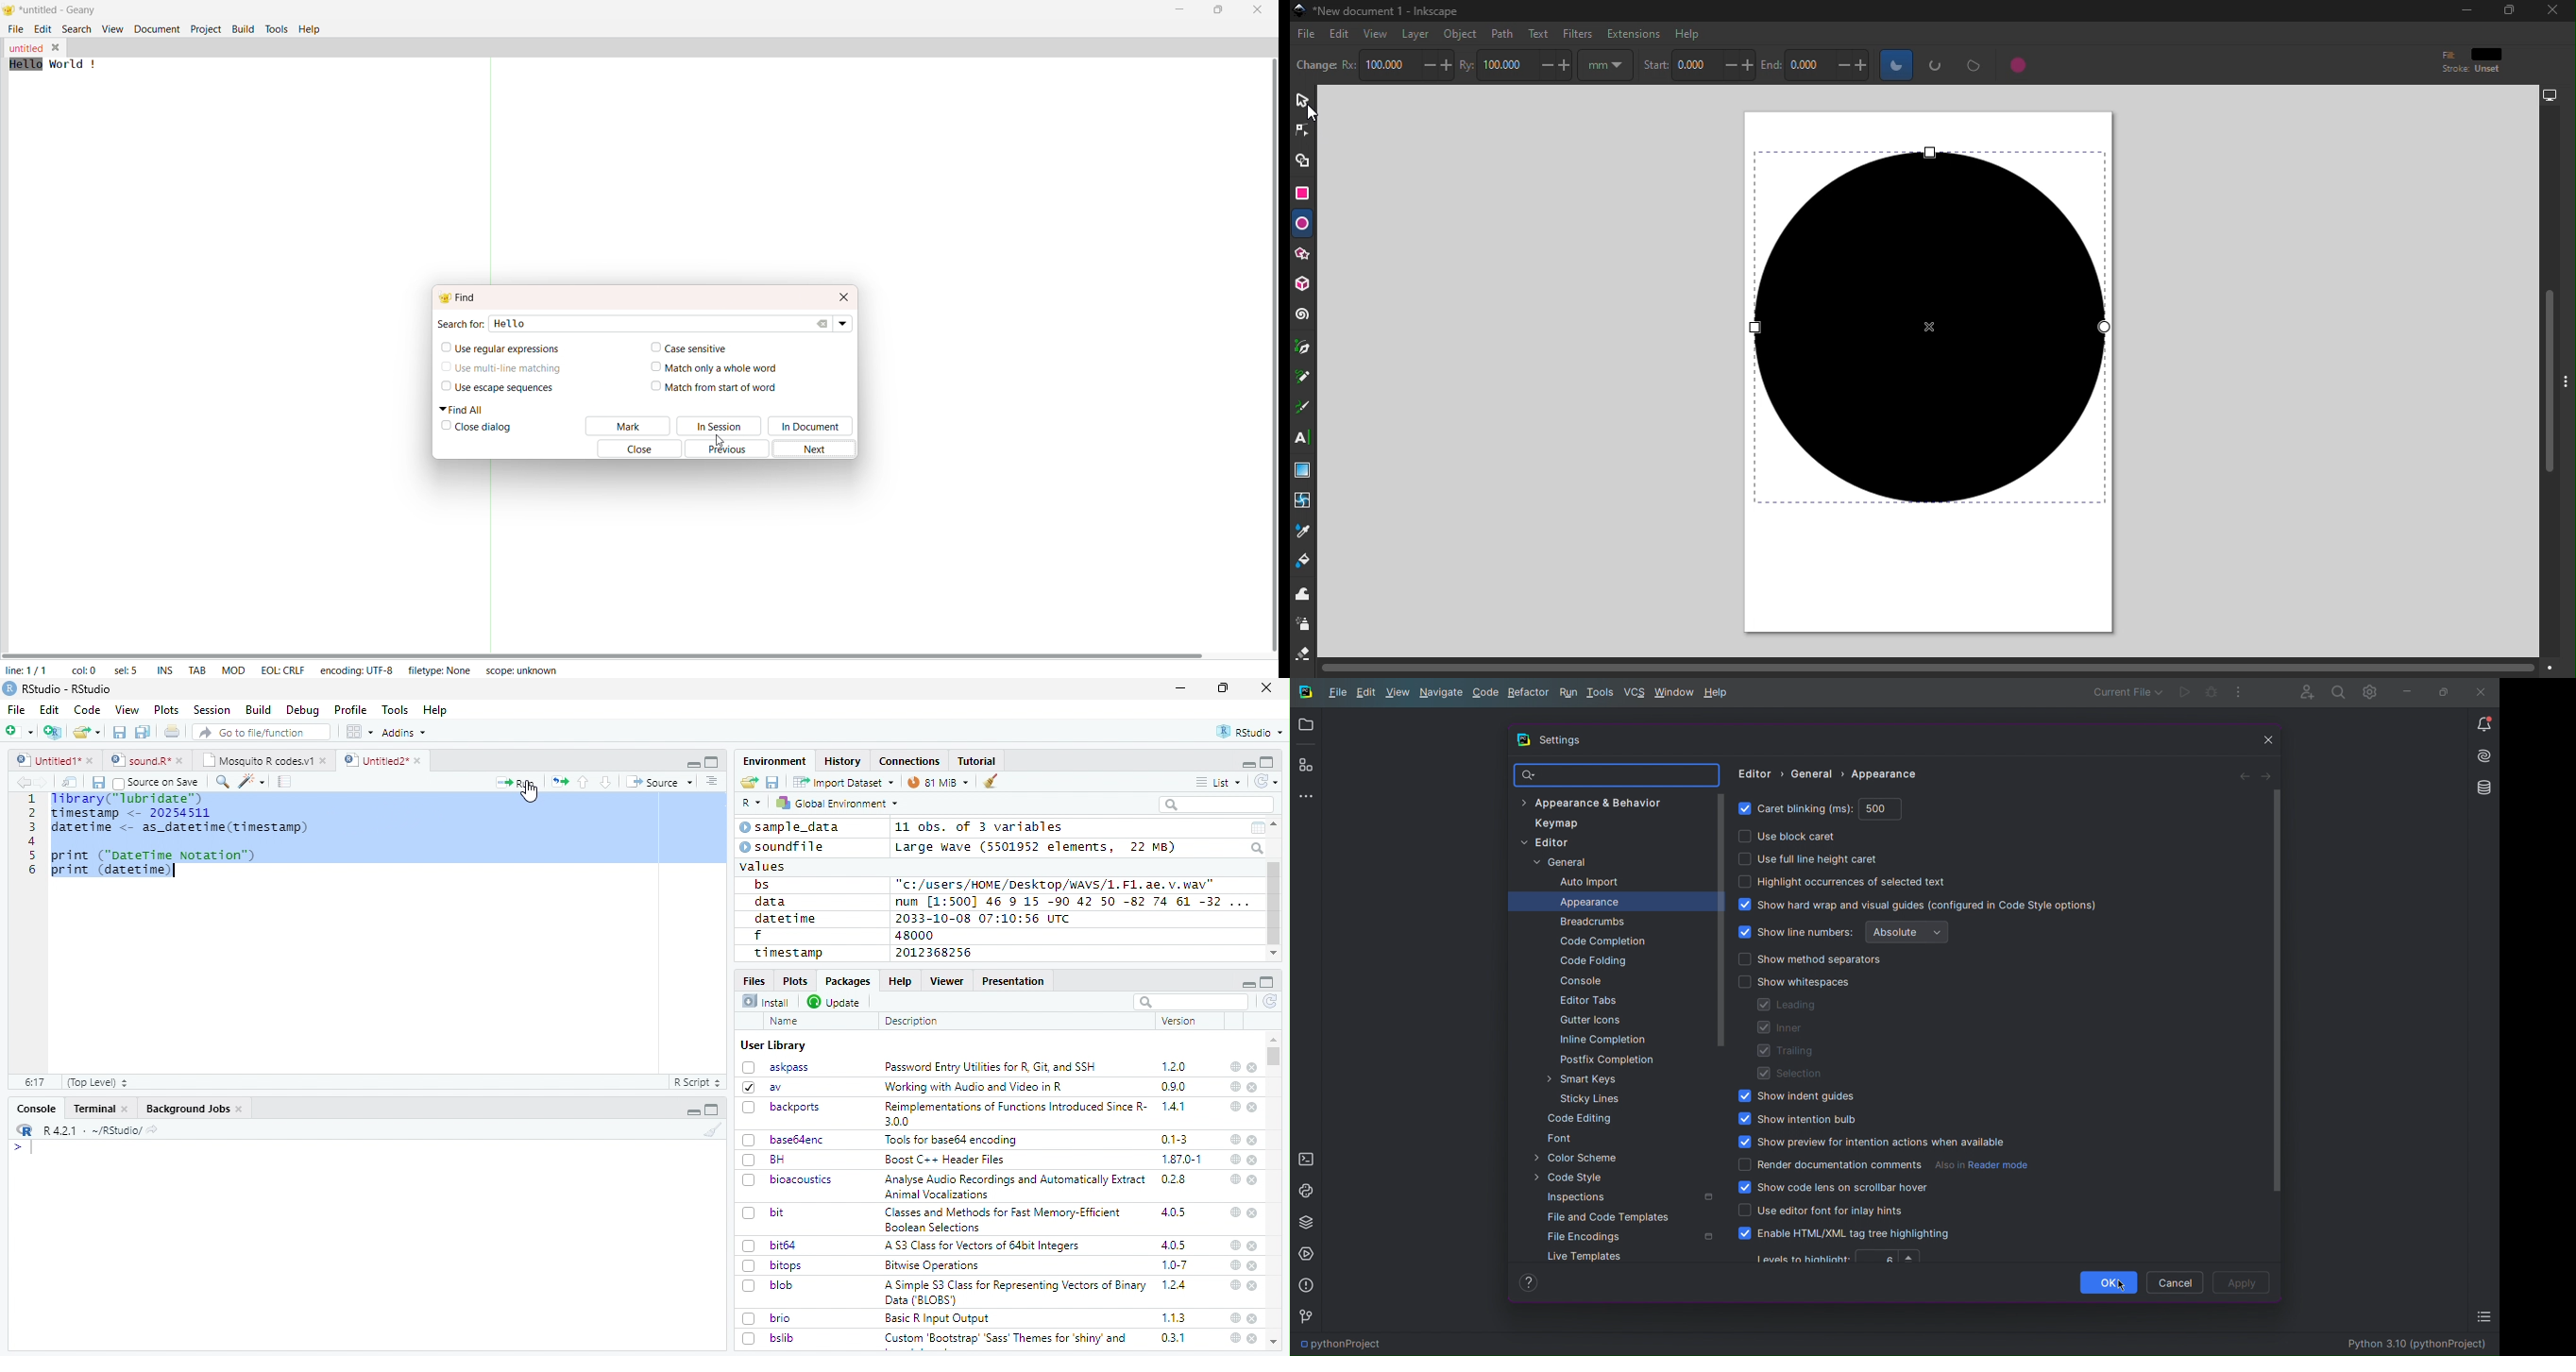  What do you see at coordinates (1502, 34) in the screenshot?
I see `Path` at bounding box center [1502, 34].